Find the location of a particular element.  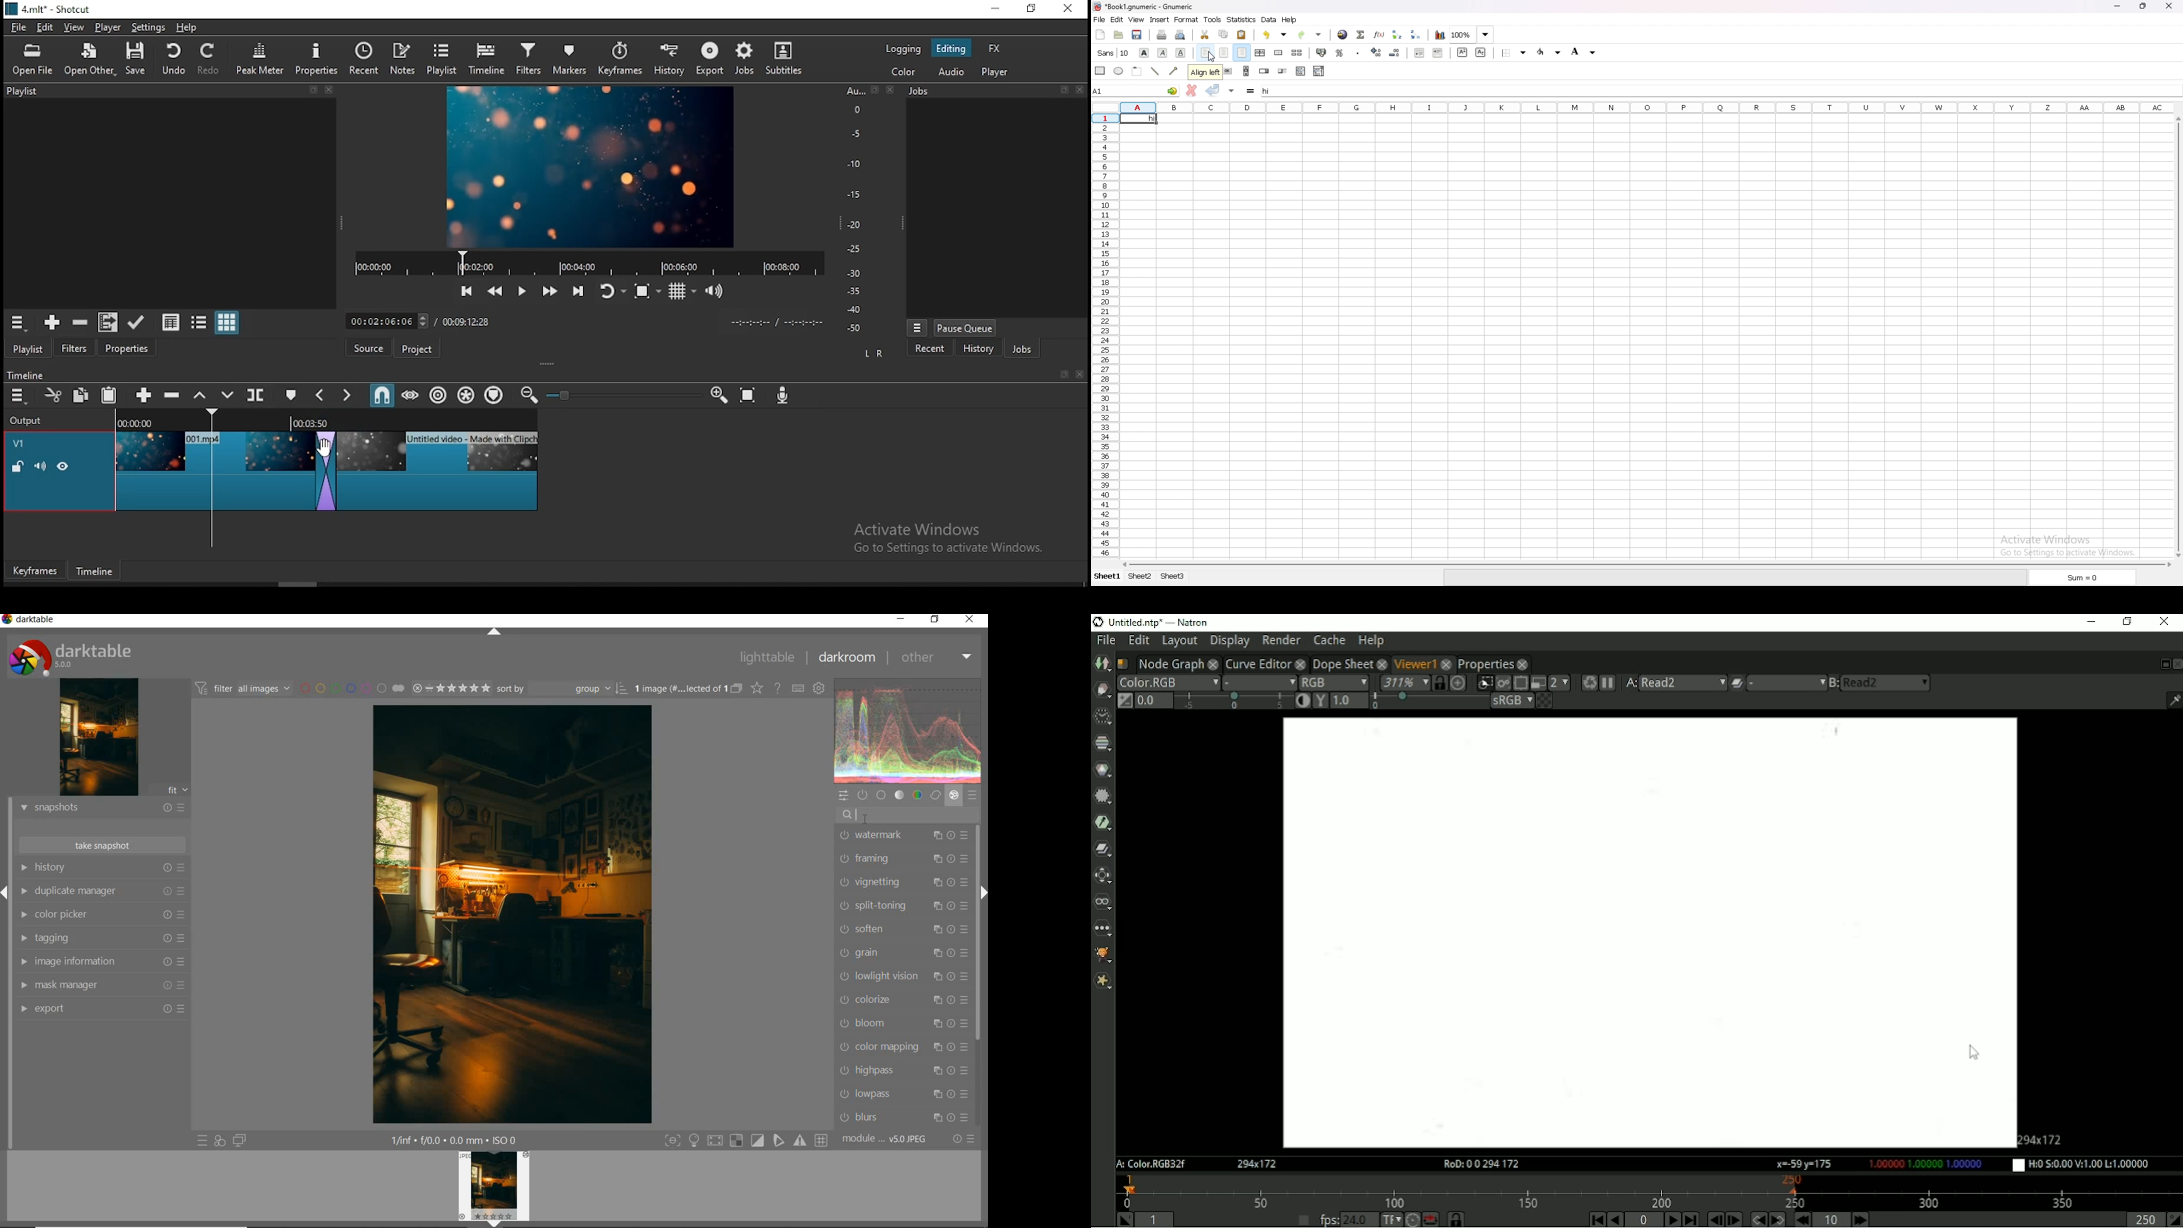

line is located at coordinates (1155, 71).